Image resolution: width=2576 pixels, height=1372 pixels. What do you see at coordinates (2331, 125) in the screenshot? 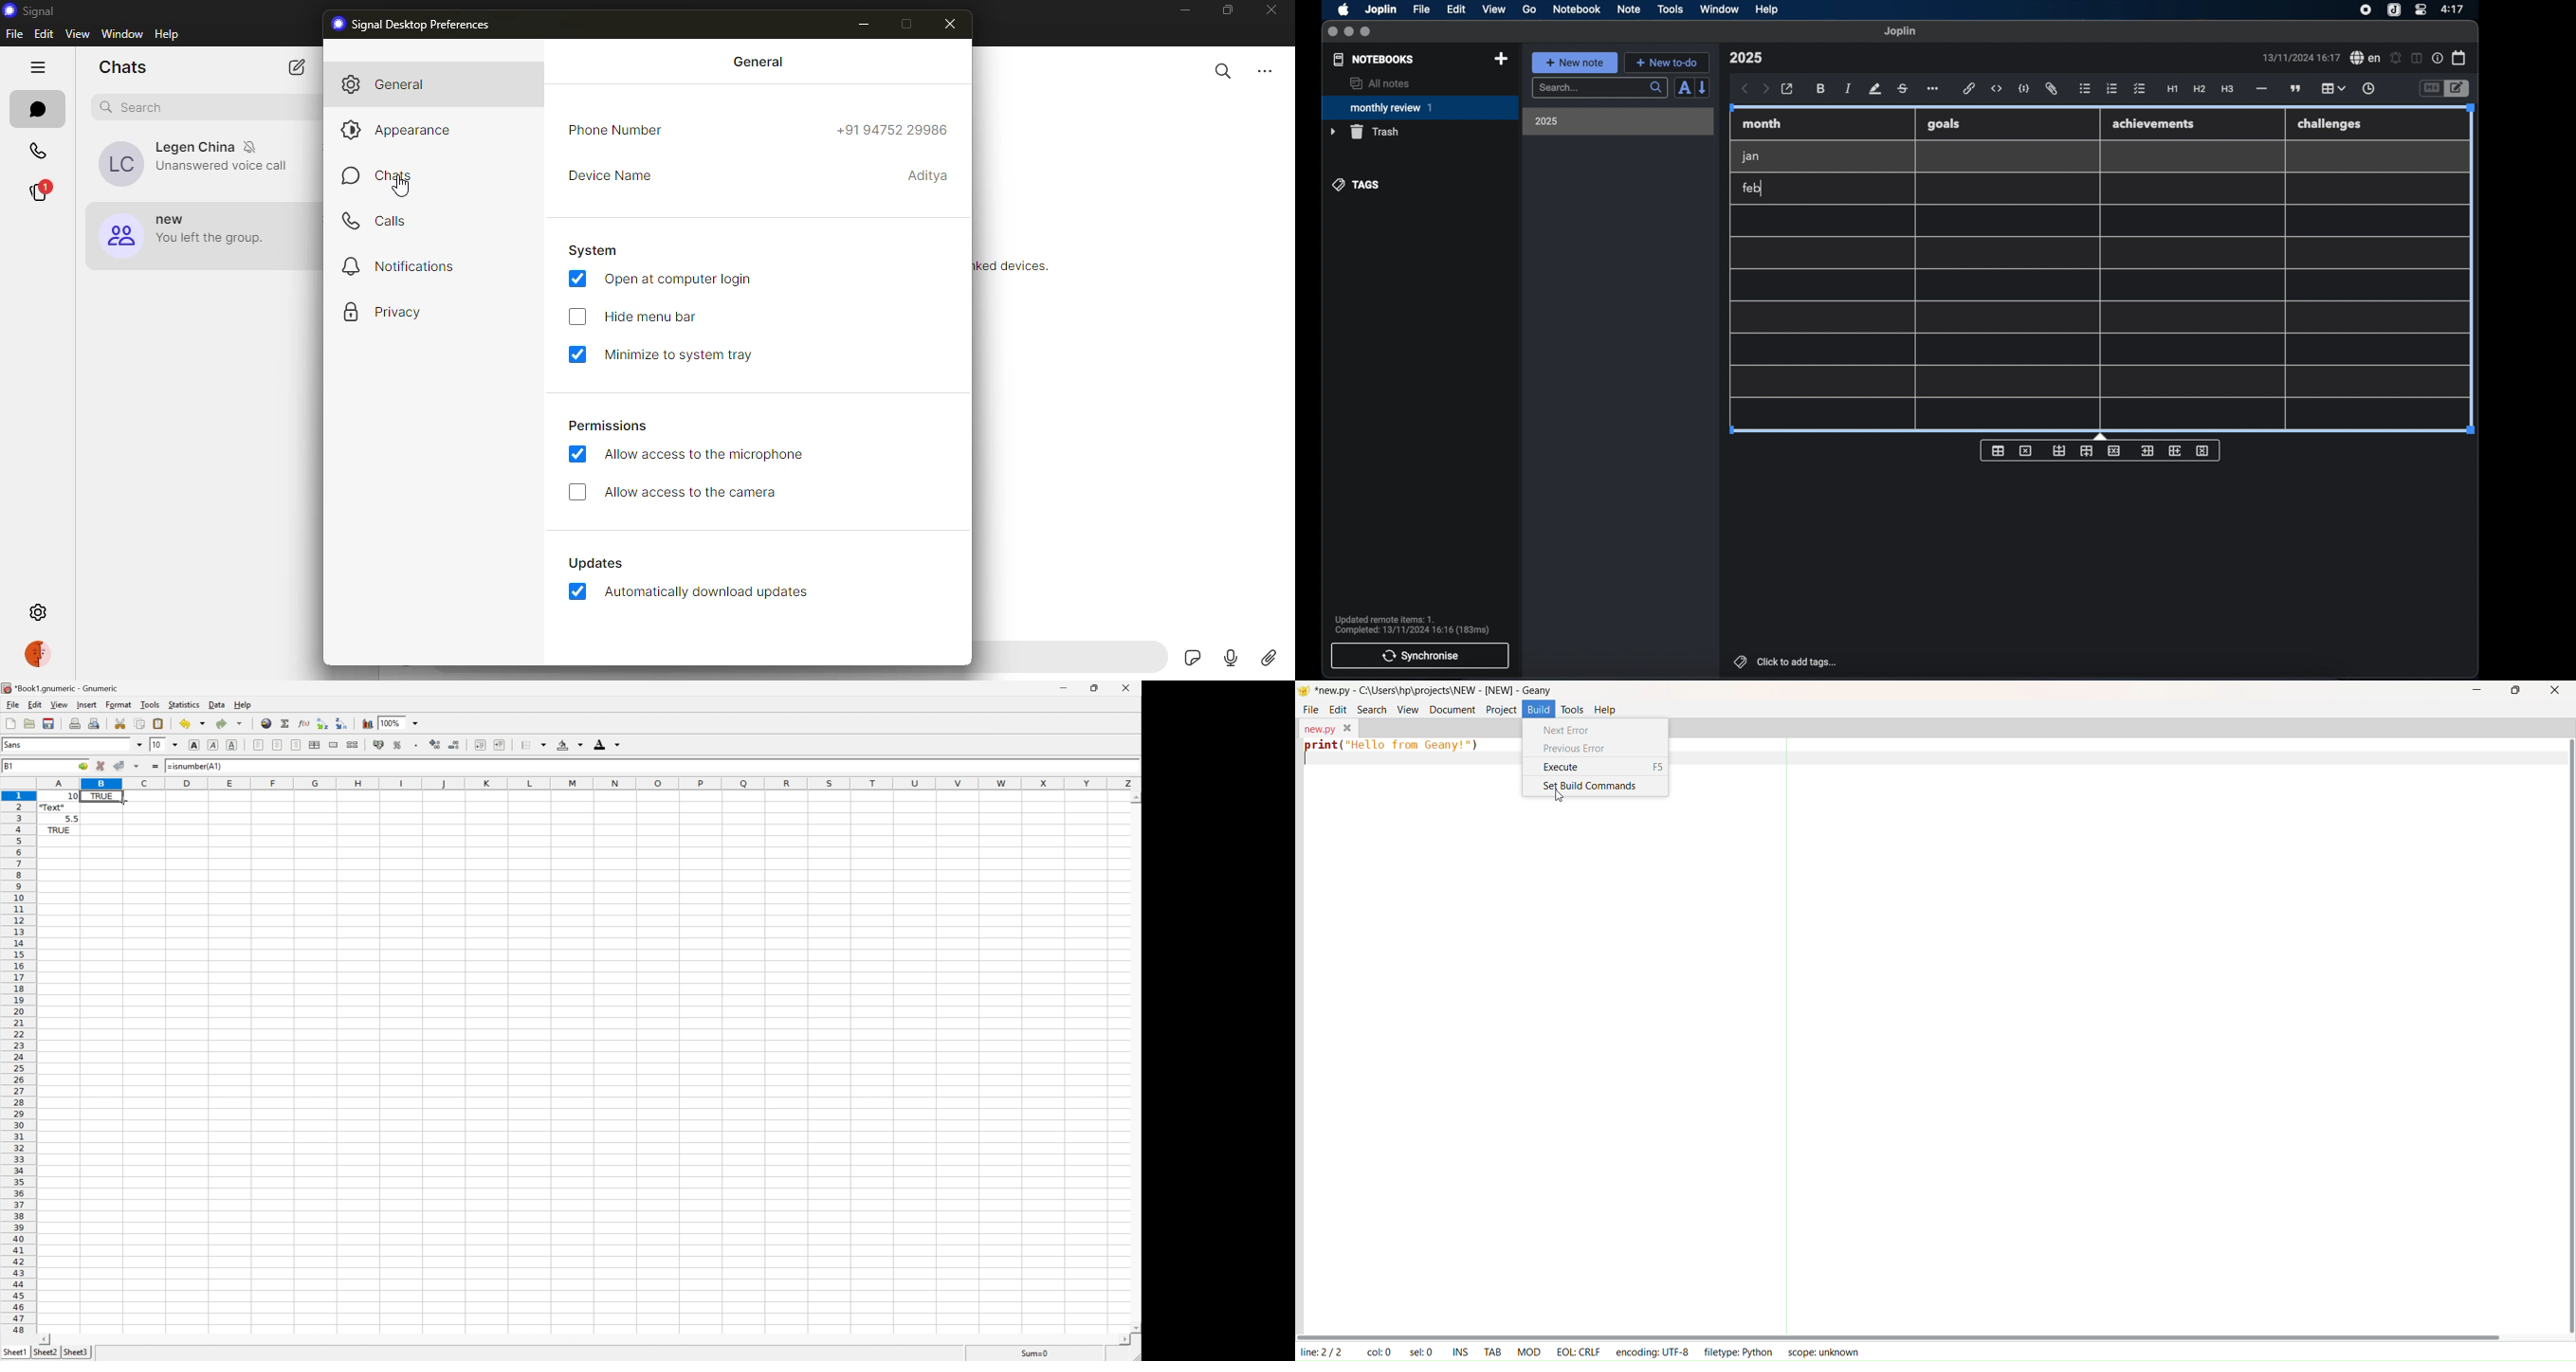
I see `challenges` at bounding box center [2331, 125].